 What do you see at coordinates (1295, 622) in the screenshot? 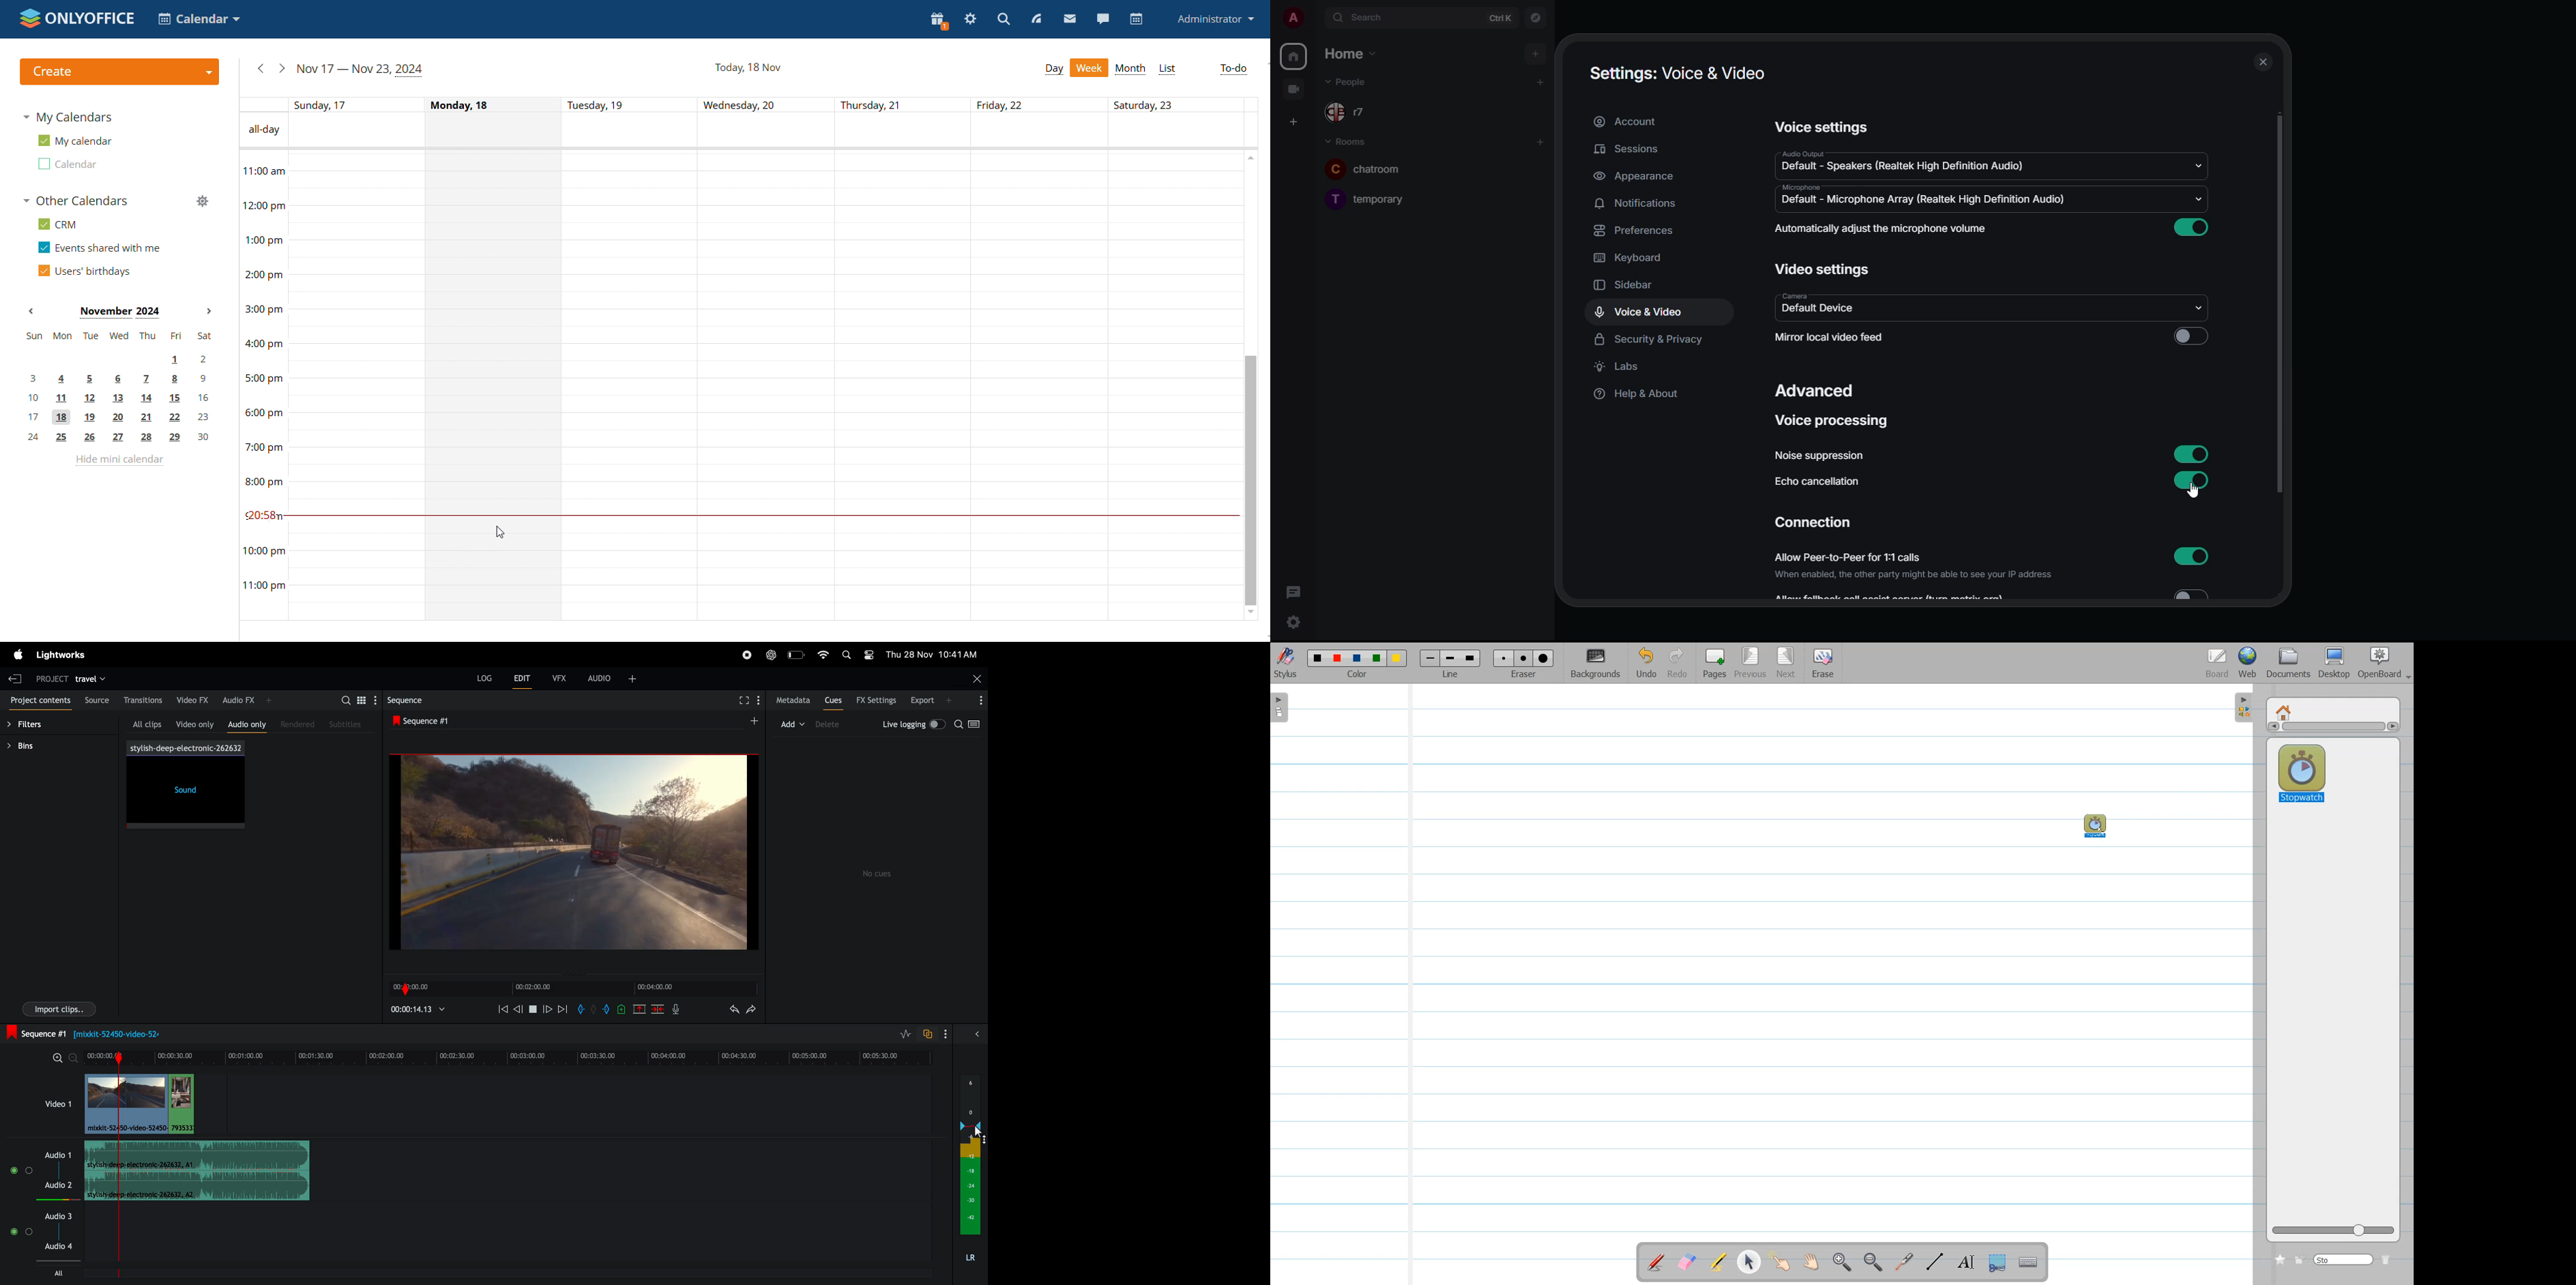
I see `quick settings` at bounding box center [1295, 622].